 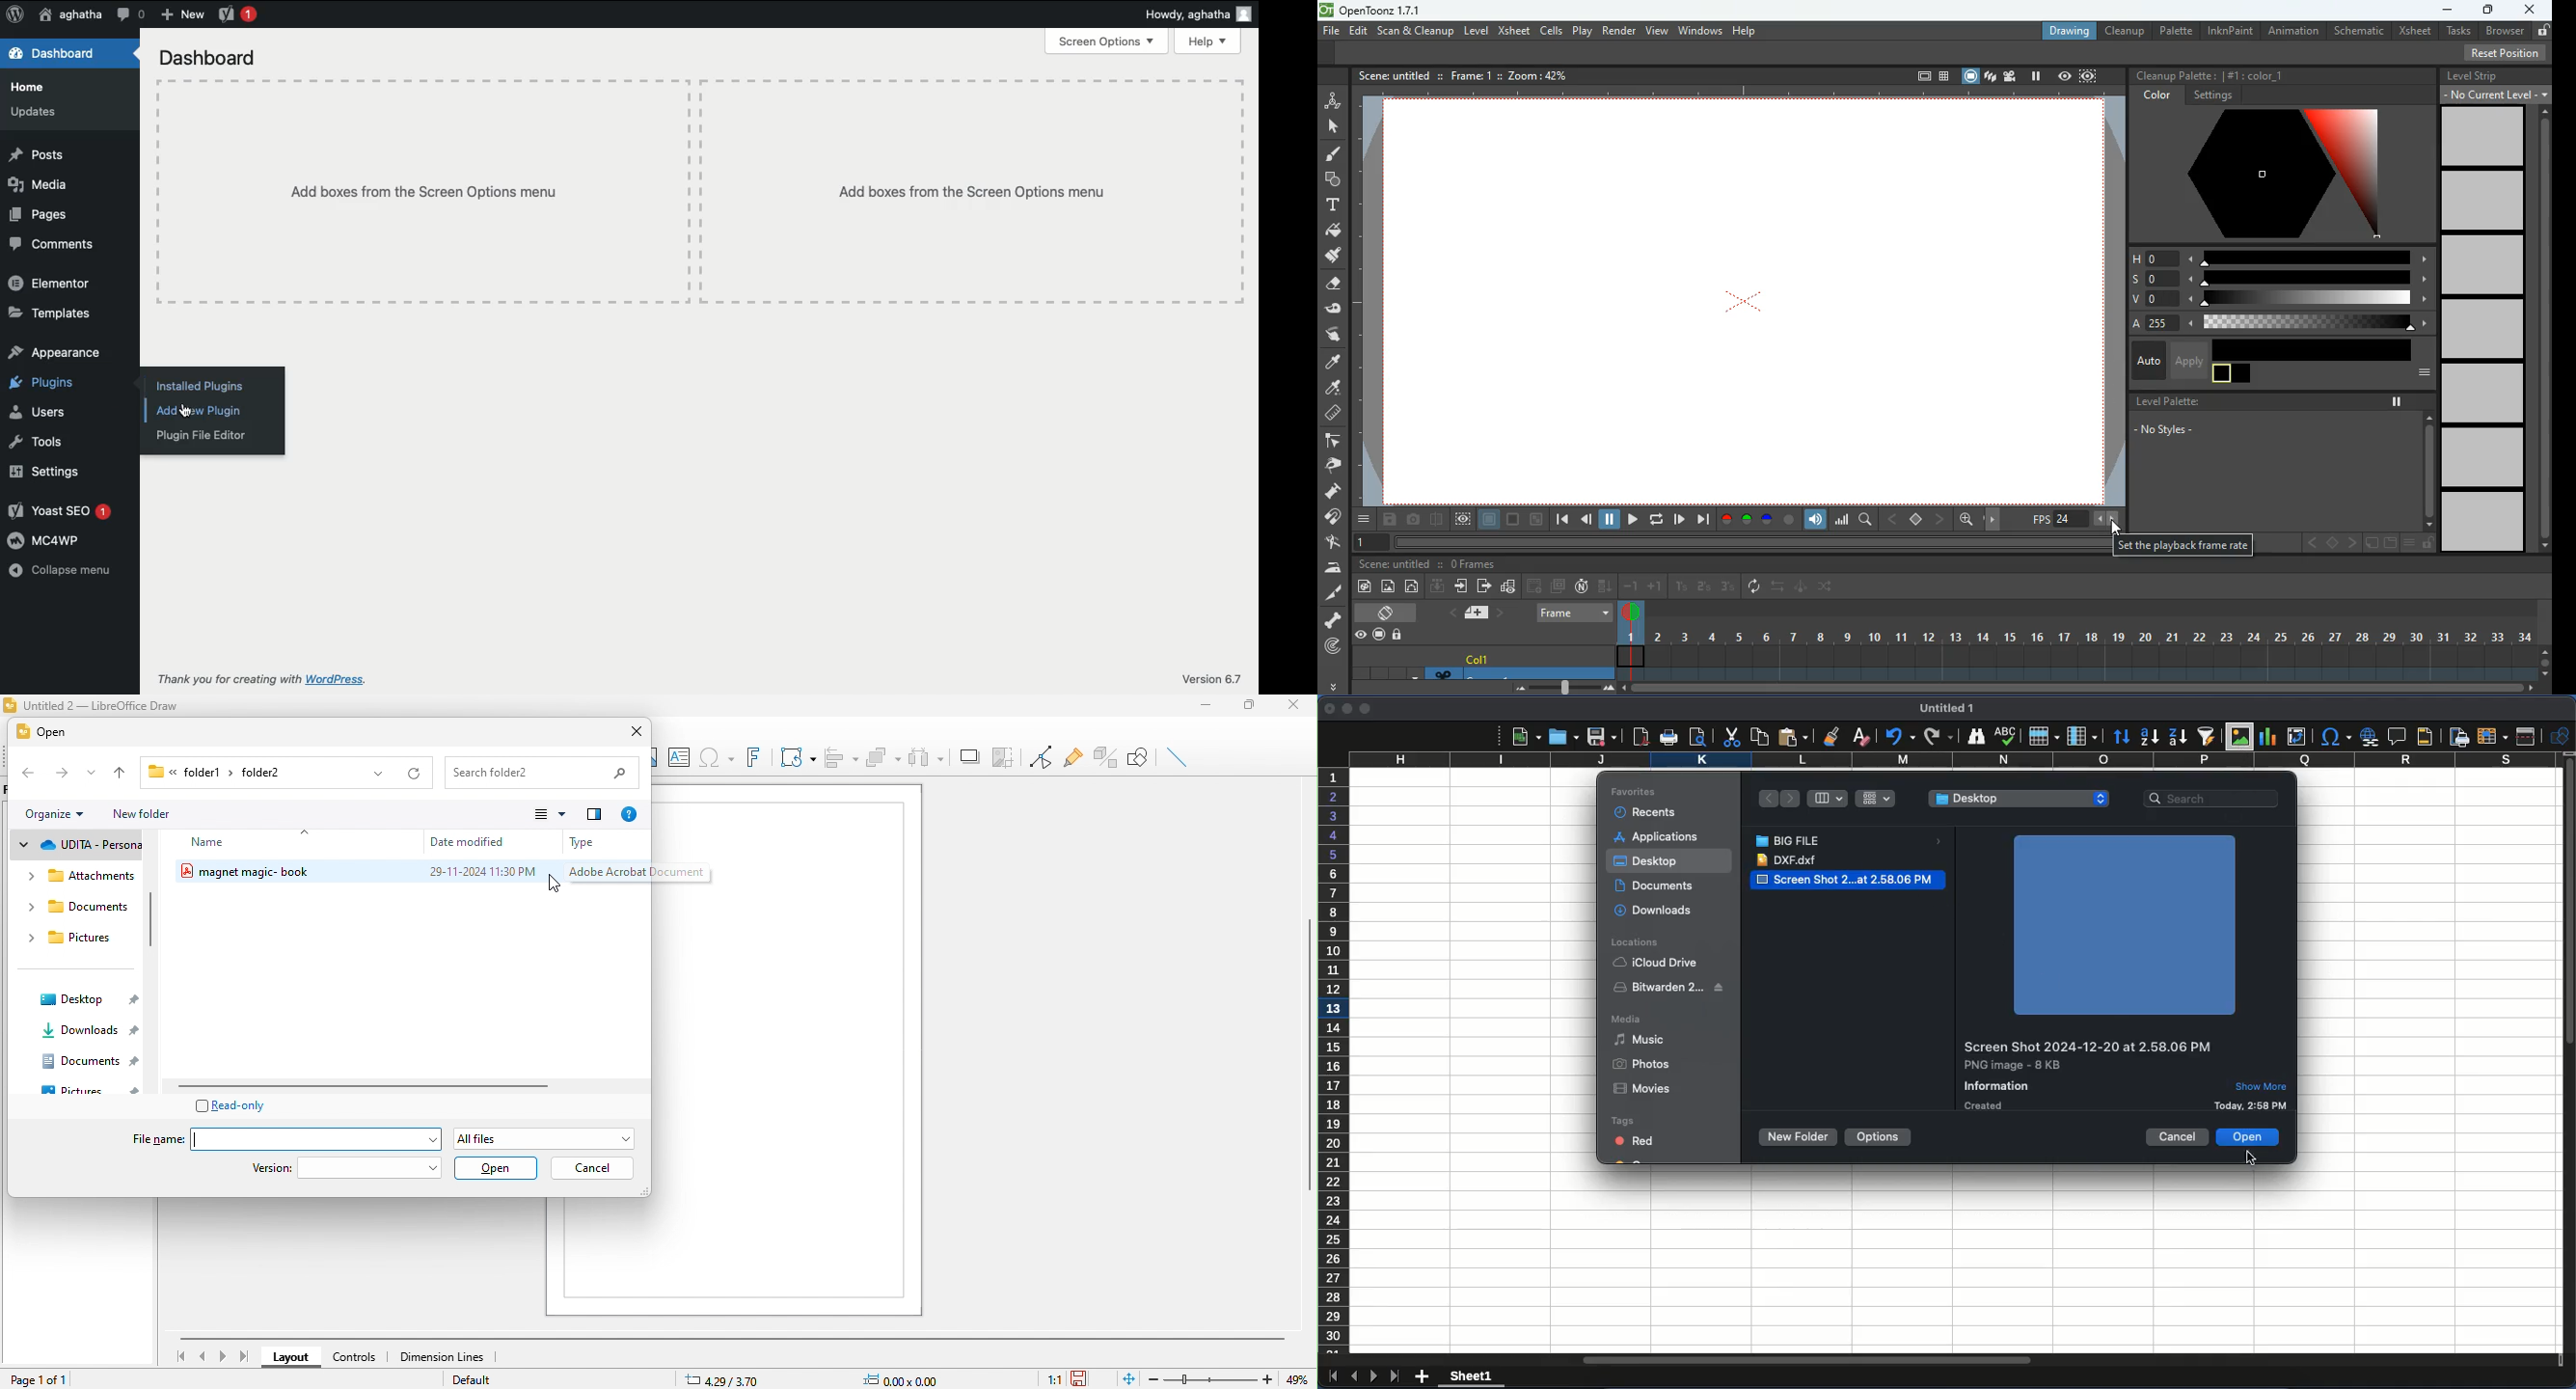 I want to click on Elementor, so click(x=53, y=285).